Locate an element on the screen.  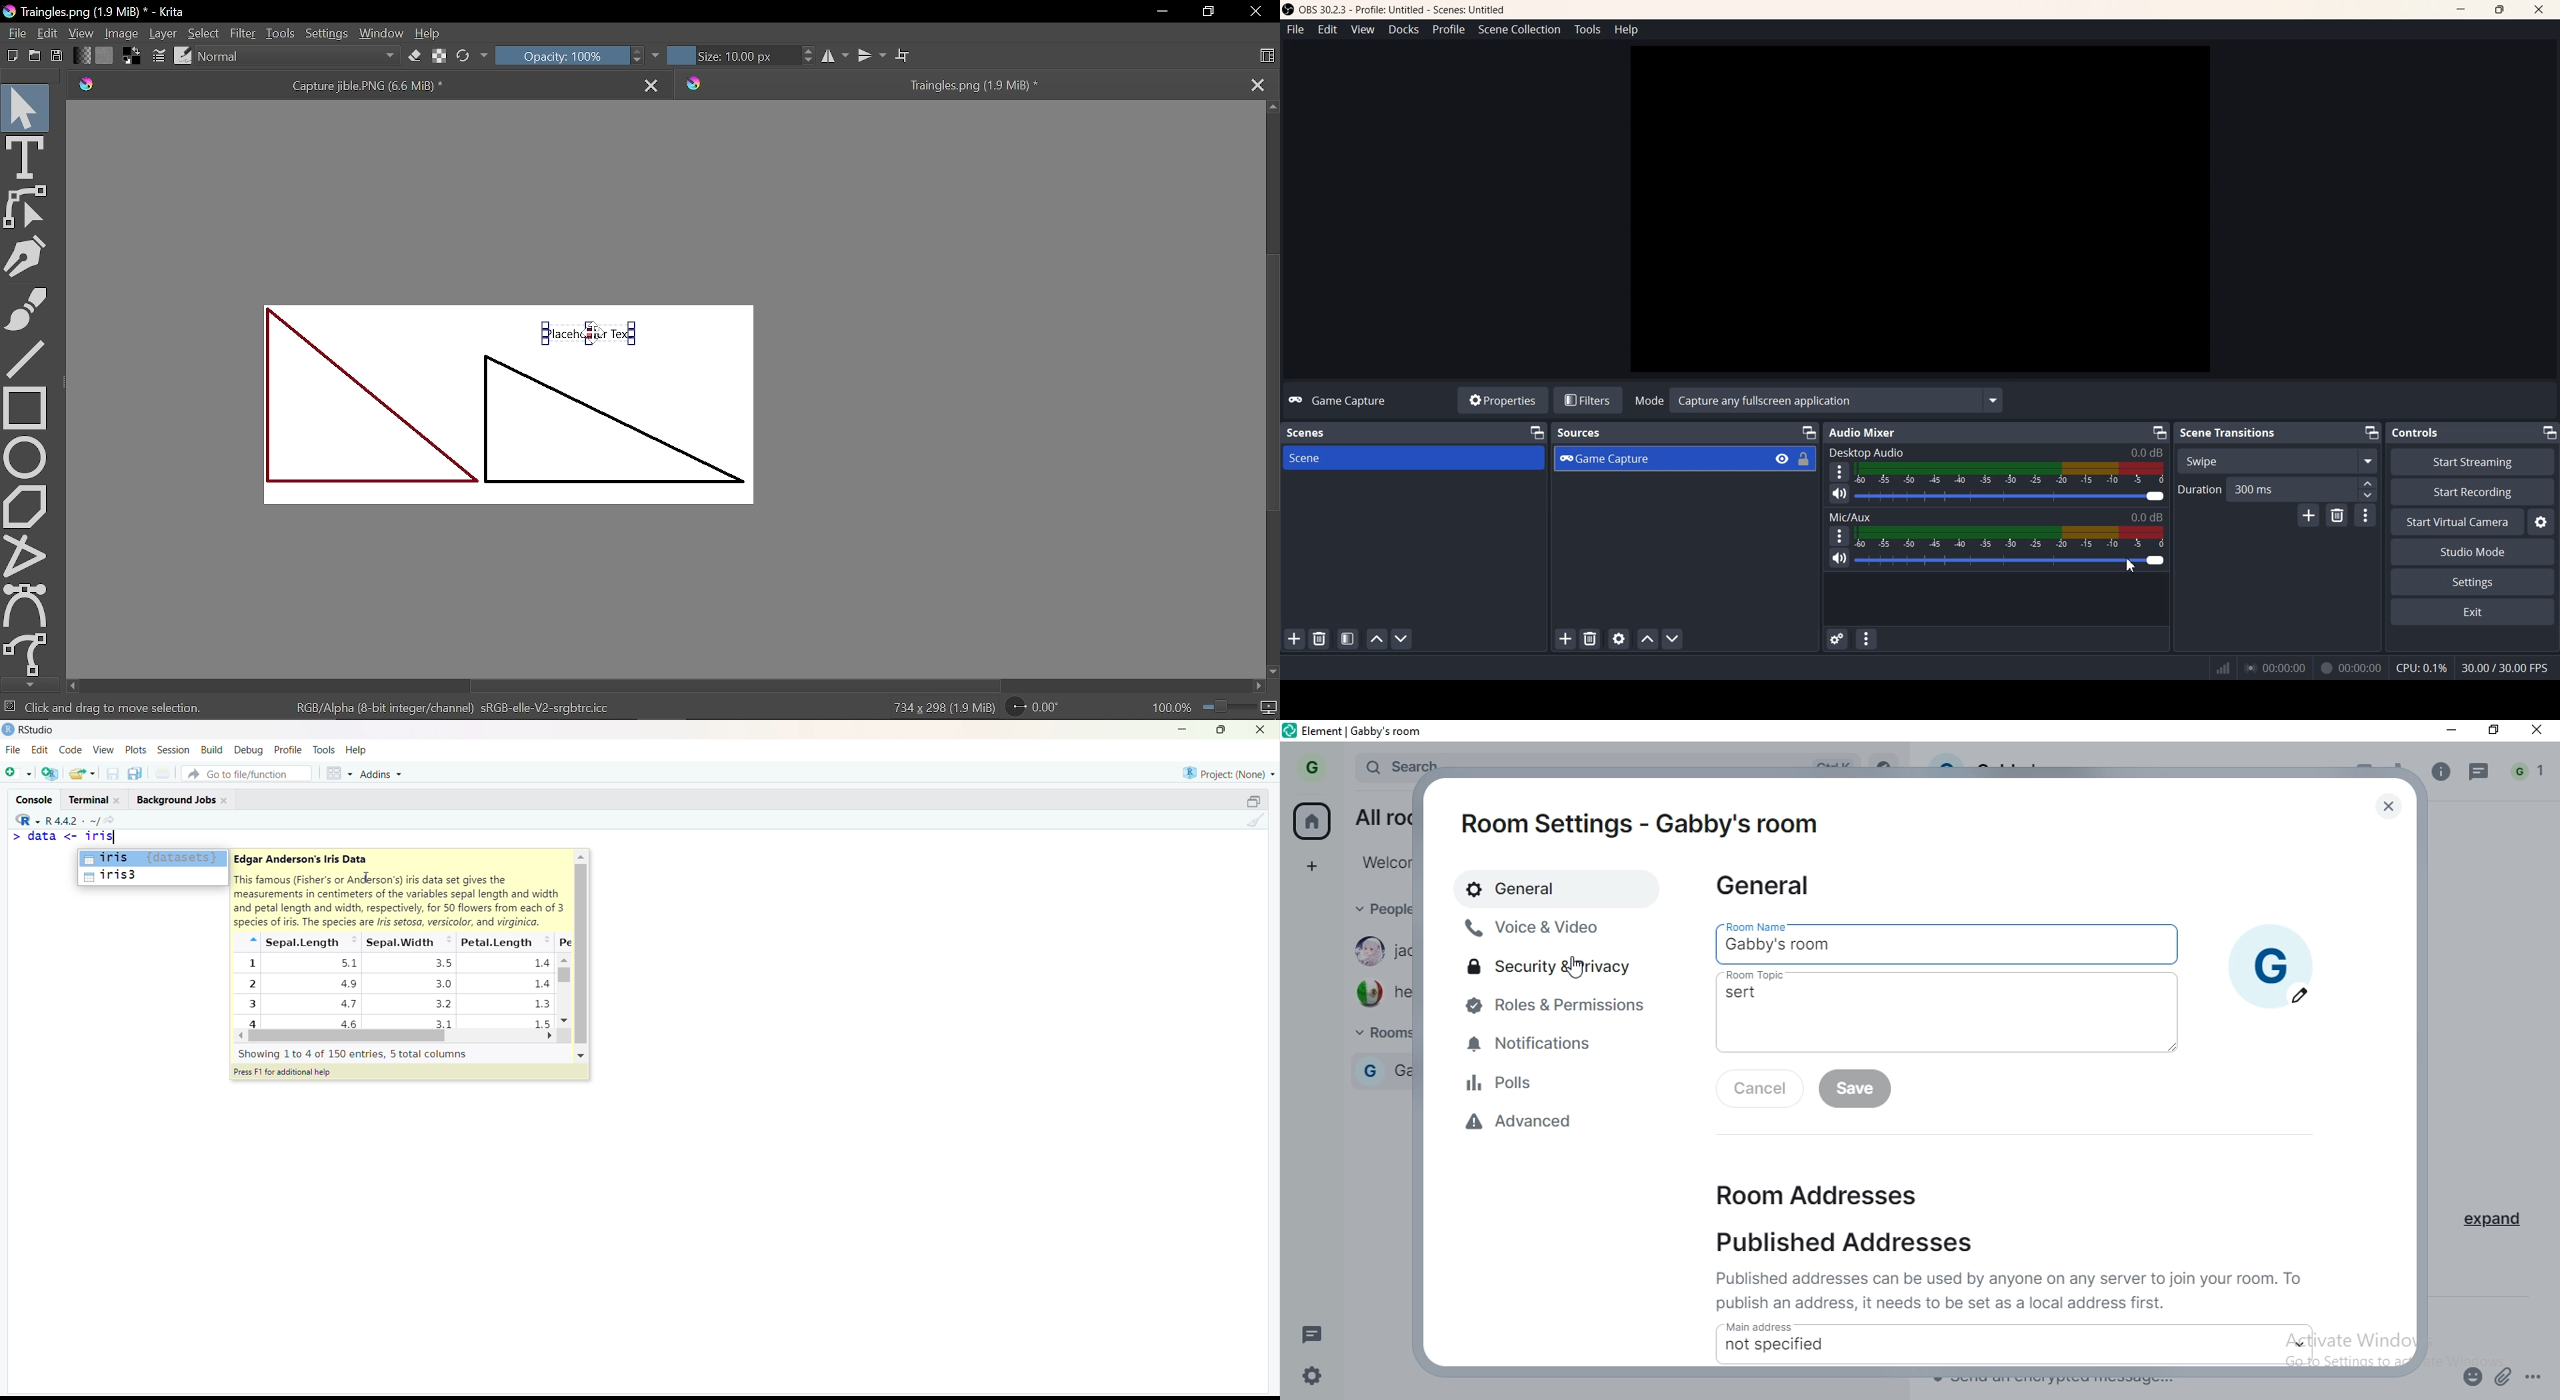
Audio Mixer menu is located at coordinates (1865, 640).